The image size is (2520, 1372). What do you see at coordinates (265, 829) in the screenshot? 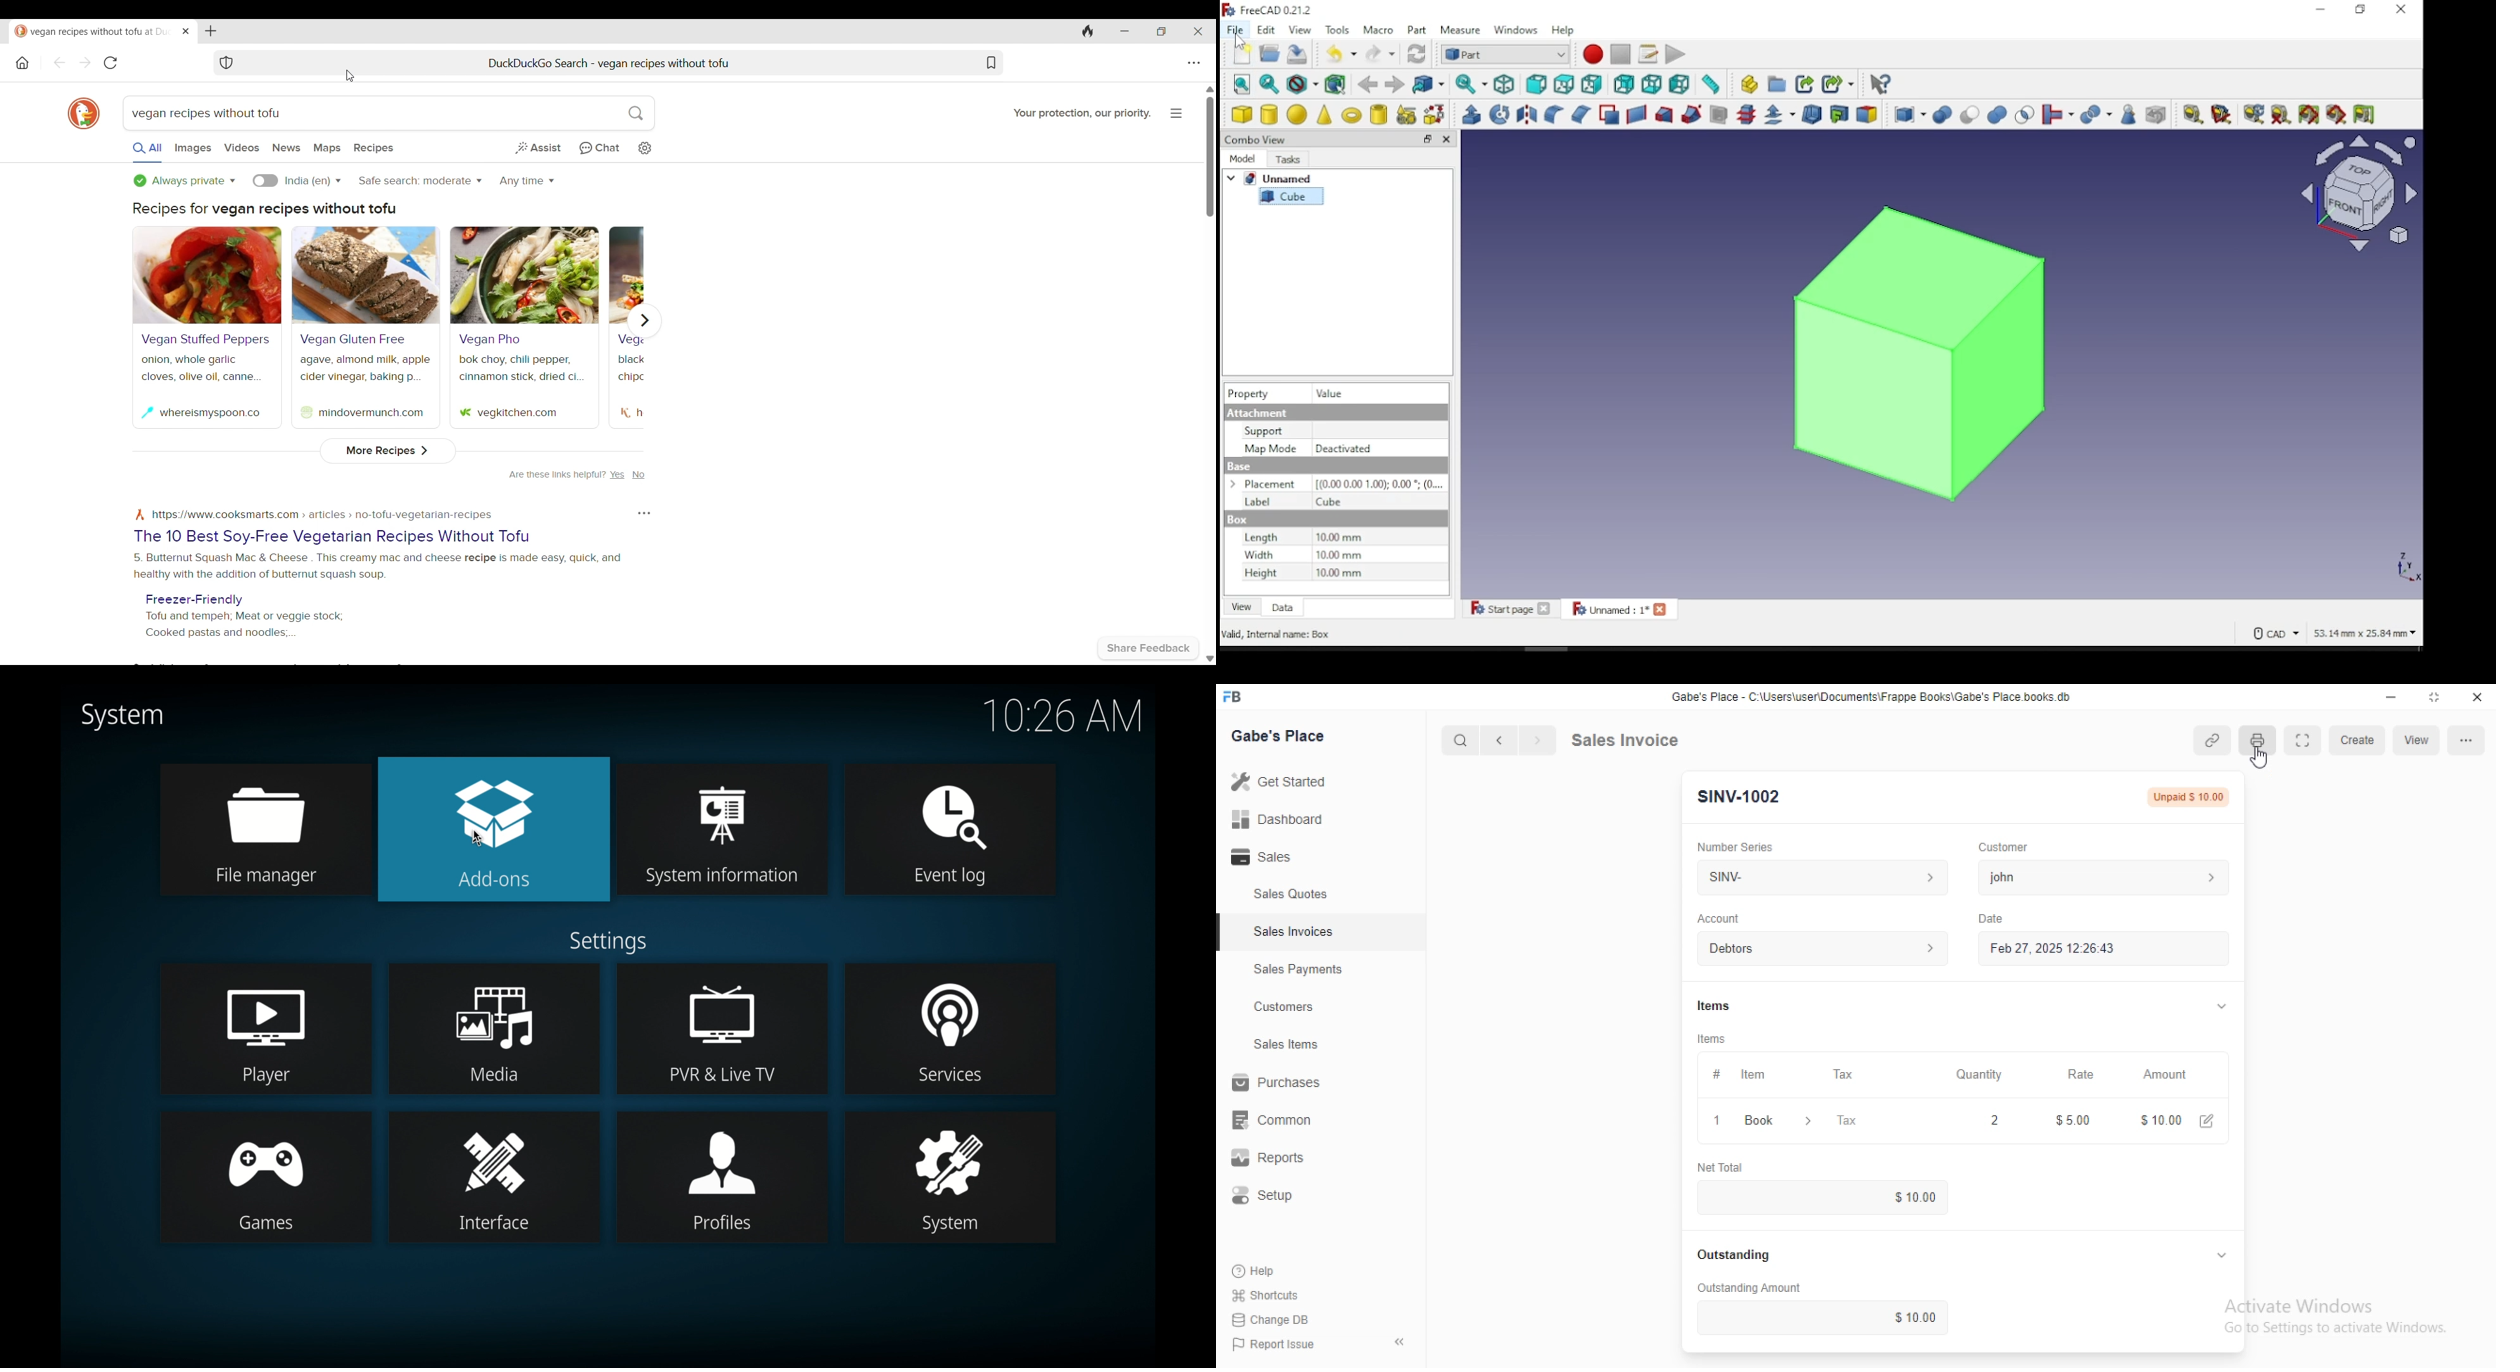
I see `file manager` at bounding box center [265, 829].